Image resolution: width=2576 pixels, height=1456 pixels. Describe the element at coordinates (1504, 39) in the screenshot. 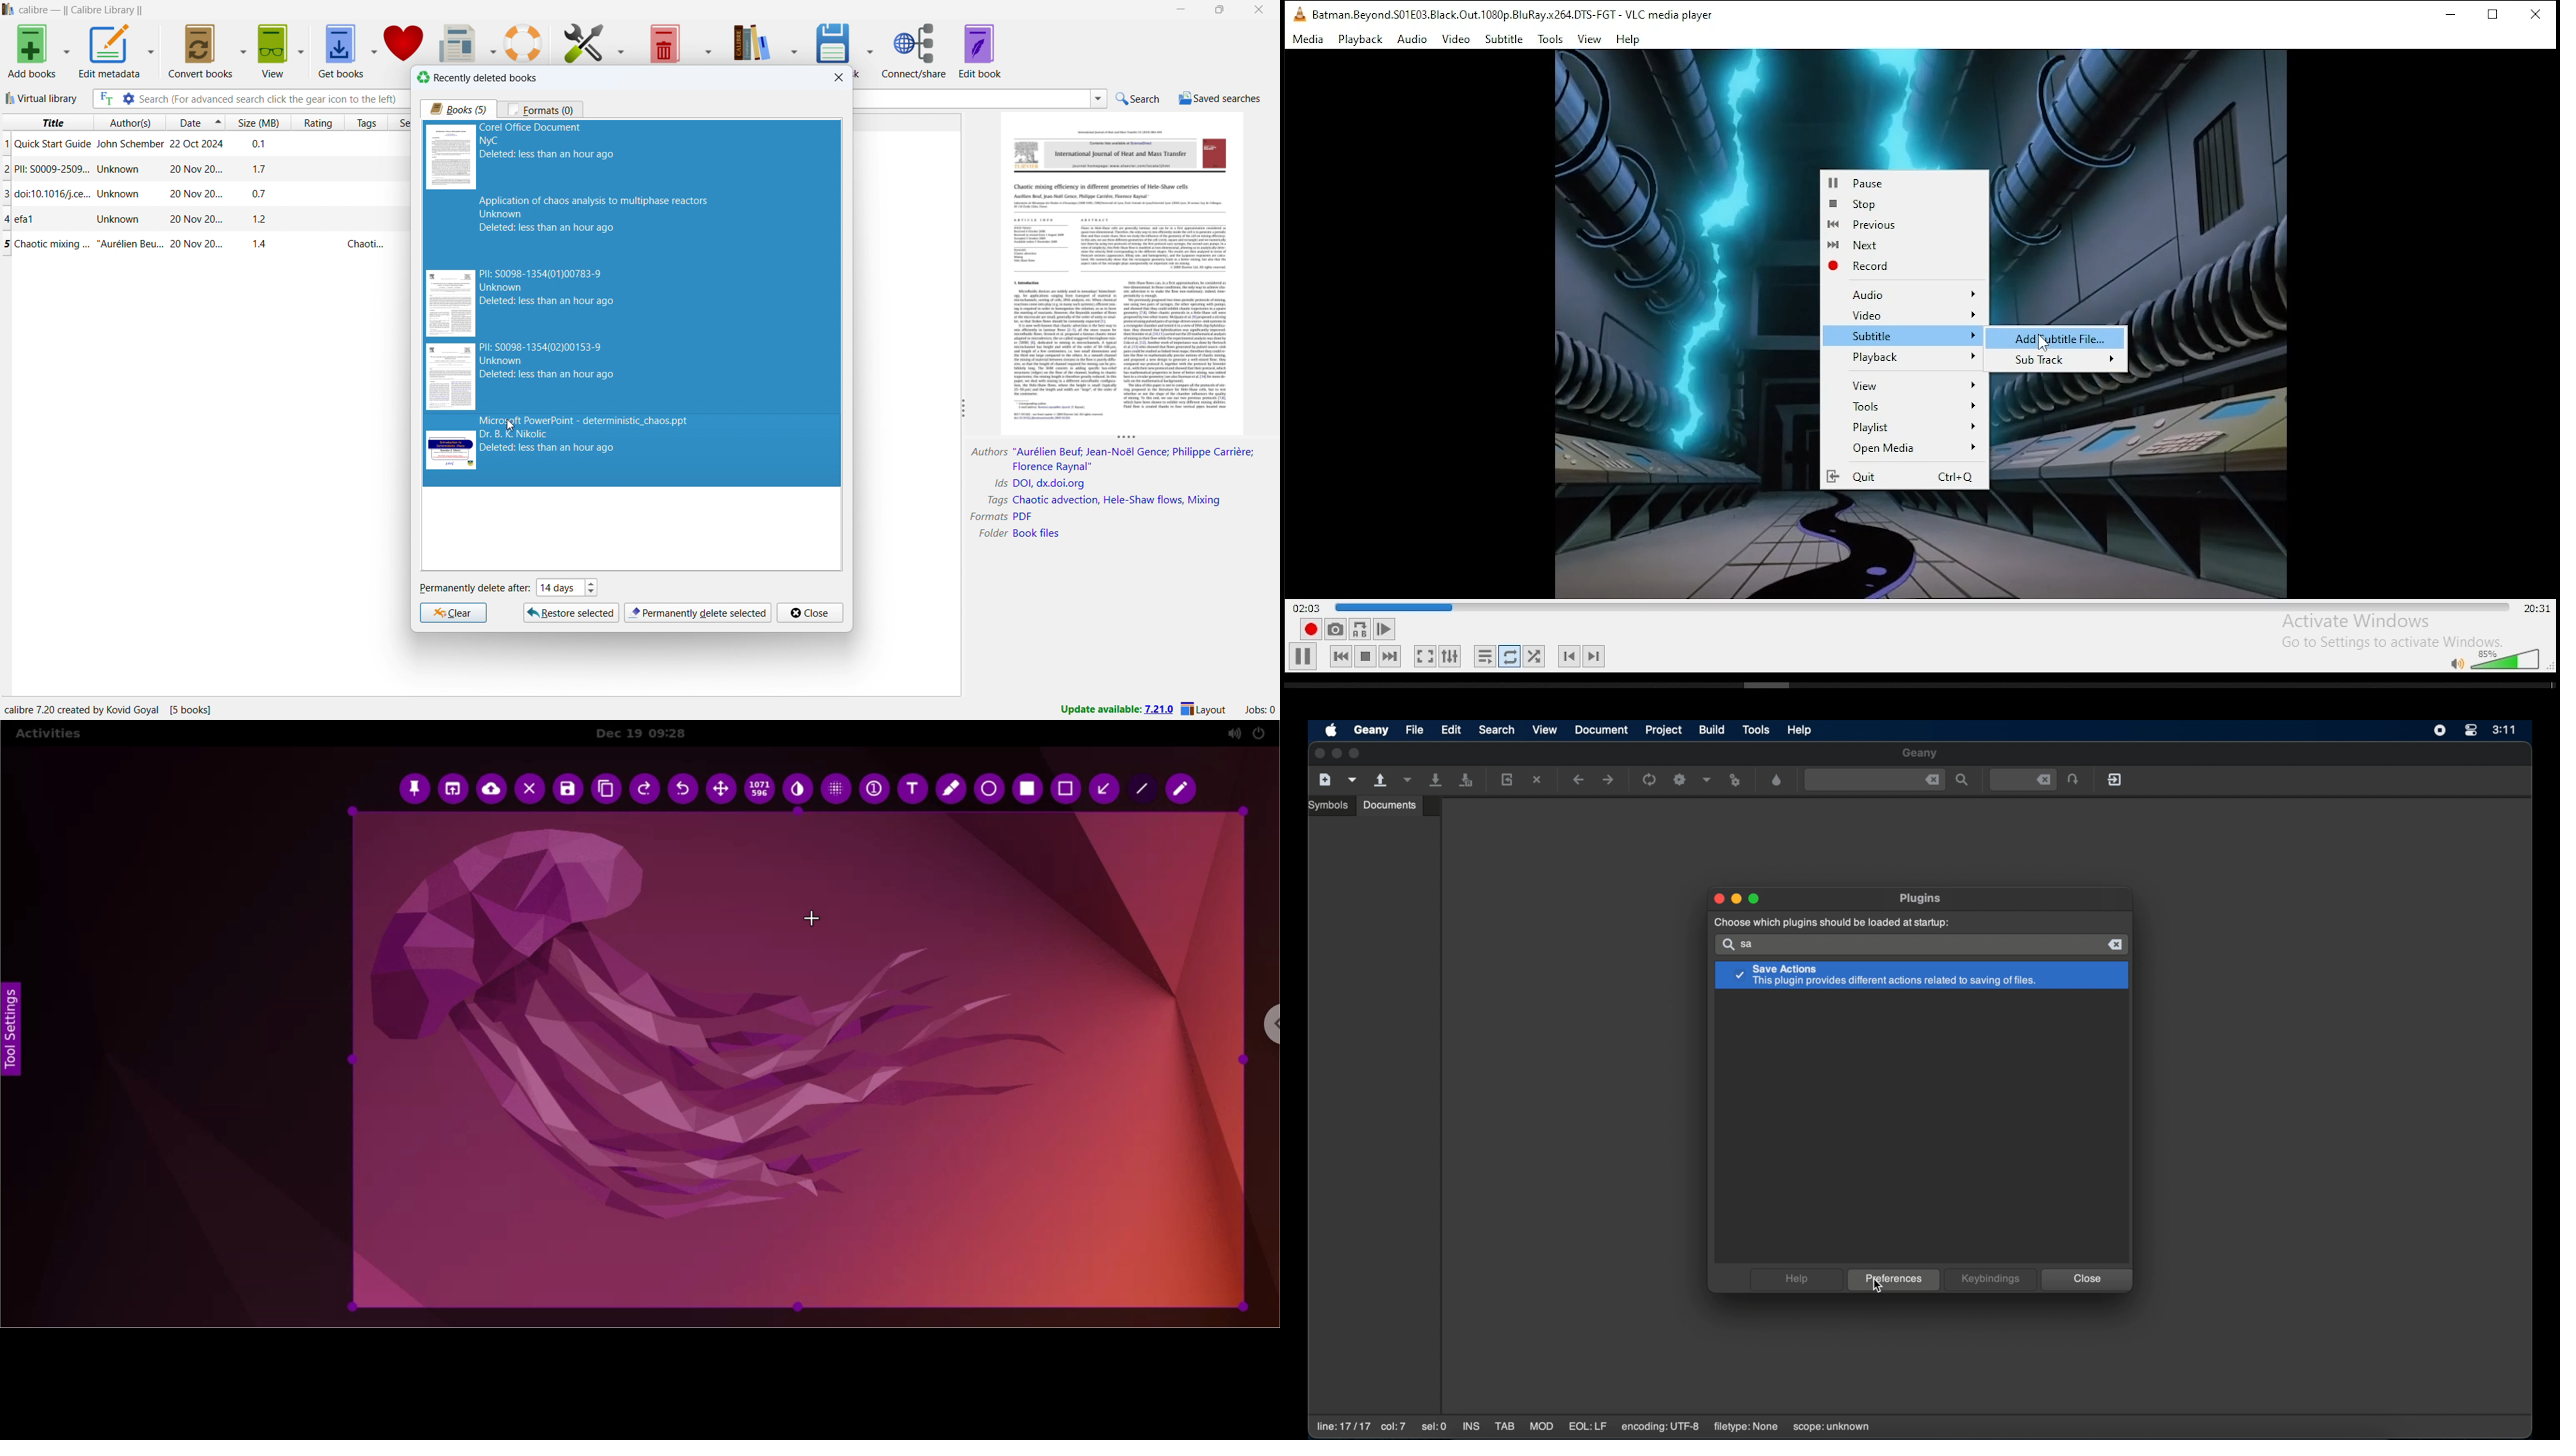

I see `subtitle` at that location.